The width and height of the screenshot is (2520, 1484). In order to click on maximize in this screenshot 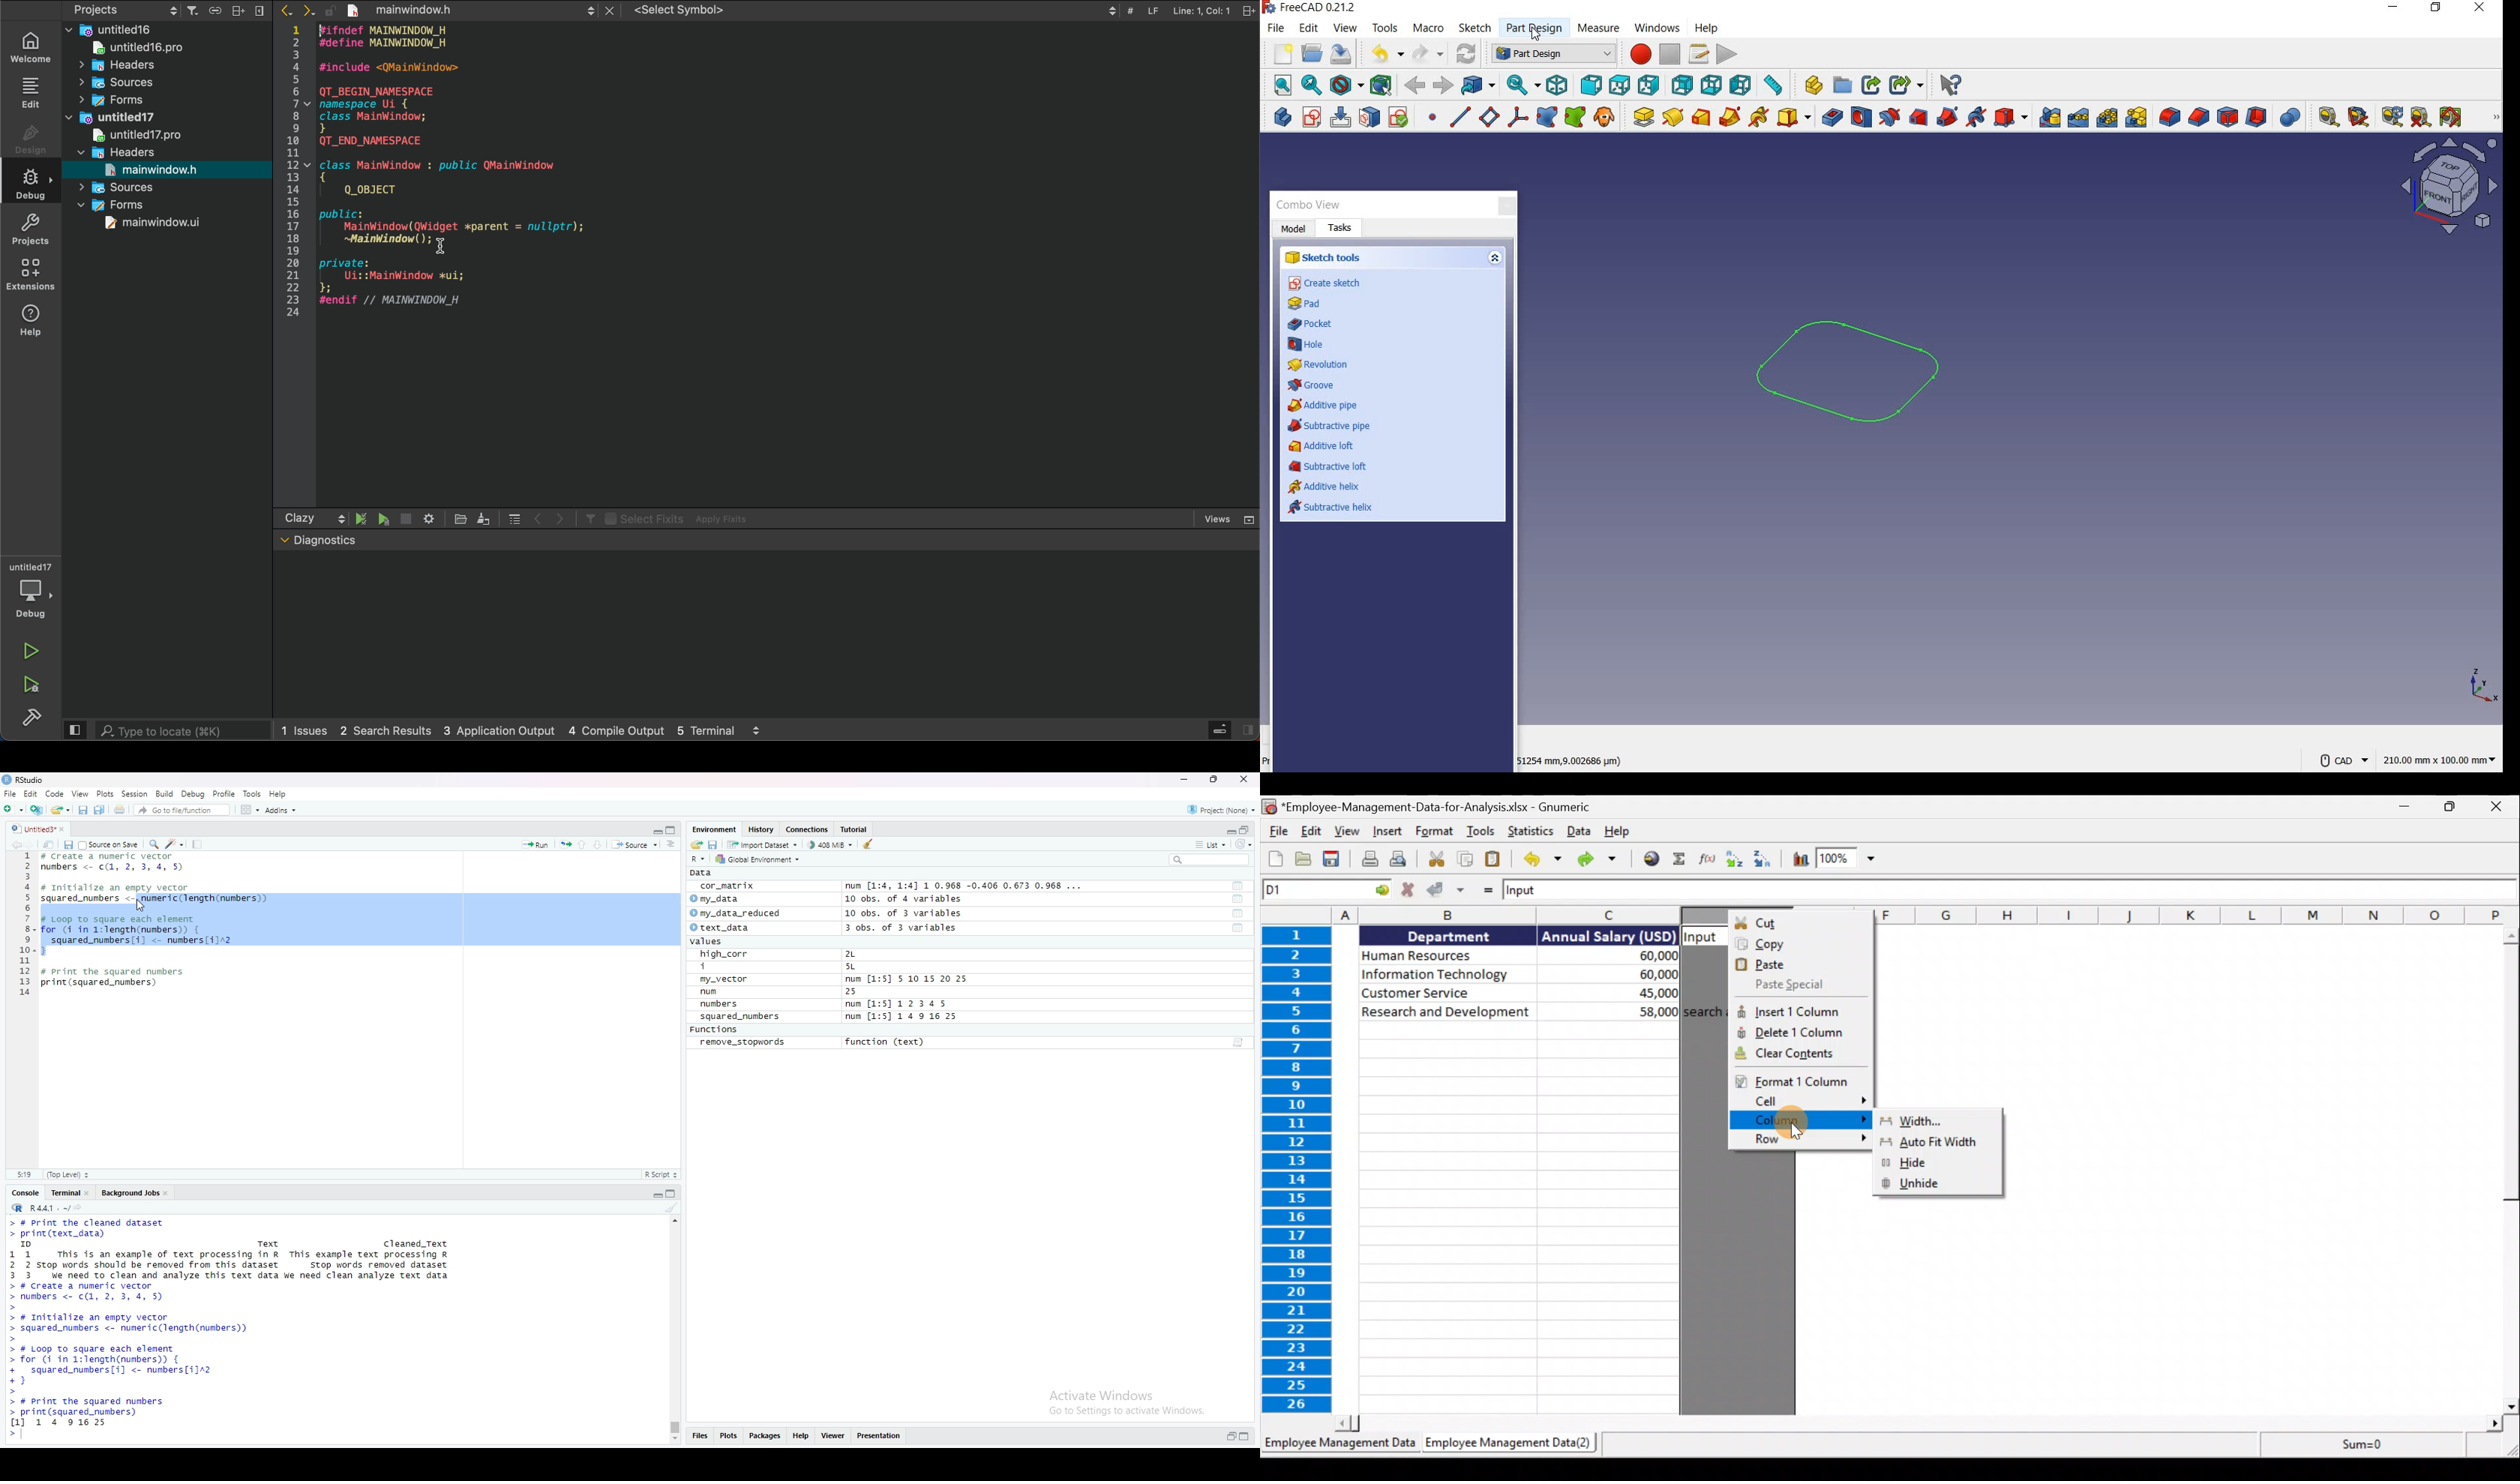, I will do `click(1248, 1438)`.